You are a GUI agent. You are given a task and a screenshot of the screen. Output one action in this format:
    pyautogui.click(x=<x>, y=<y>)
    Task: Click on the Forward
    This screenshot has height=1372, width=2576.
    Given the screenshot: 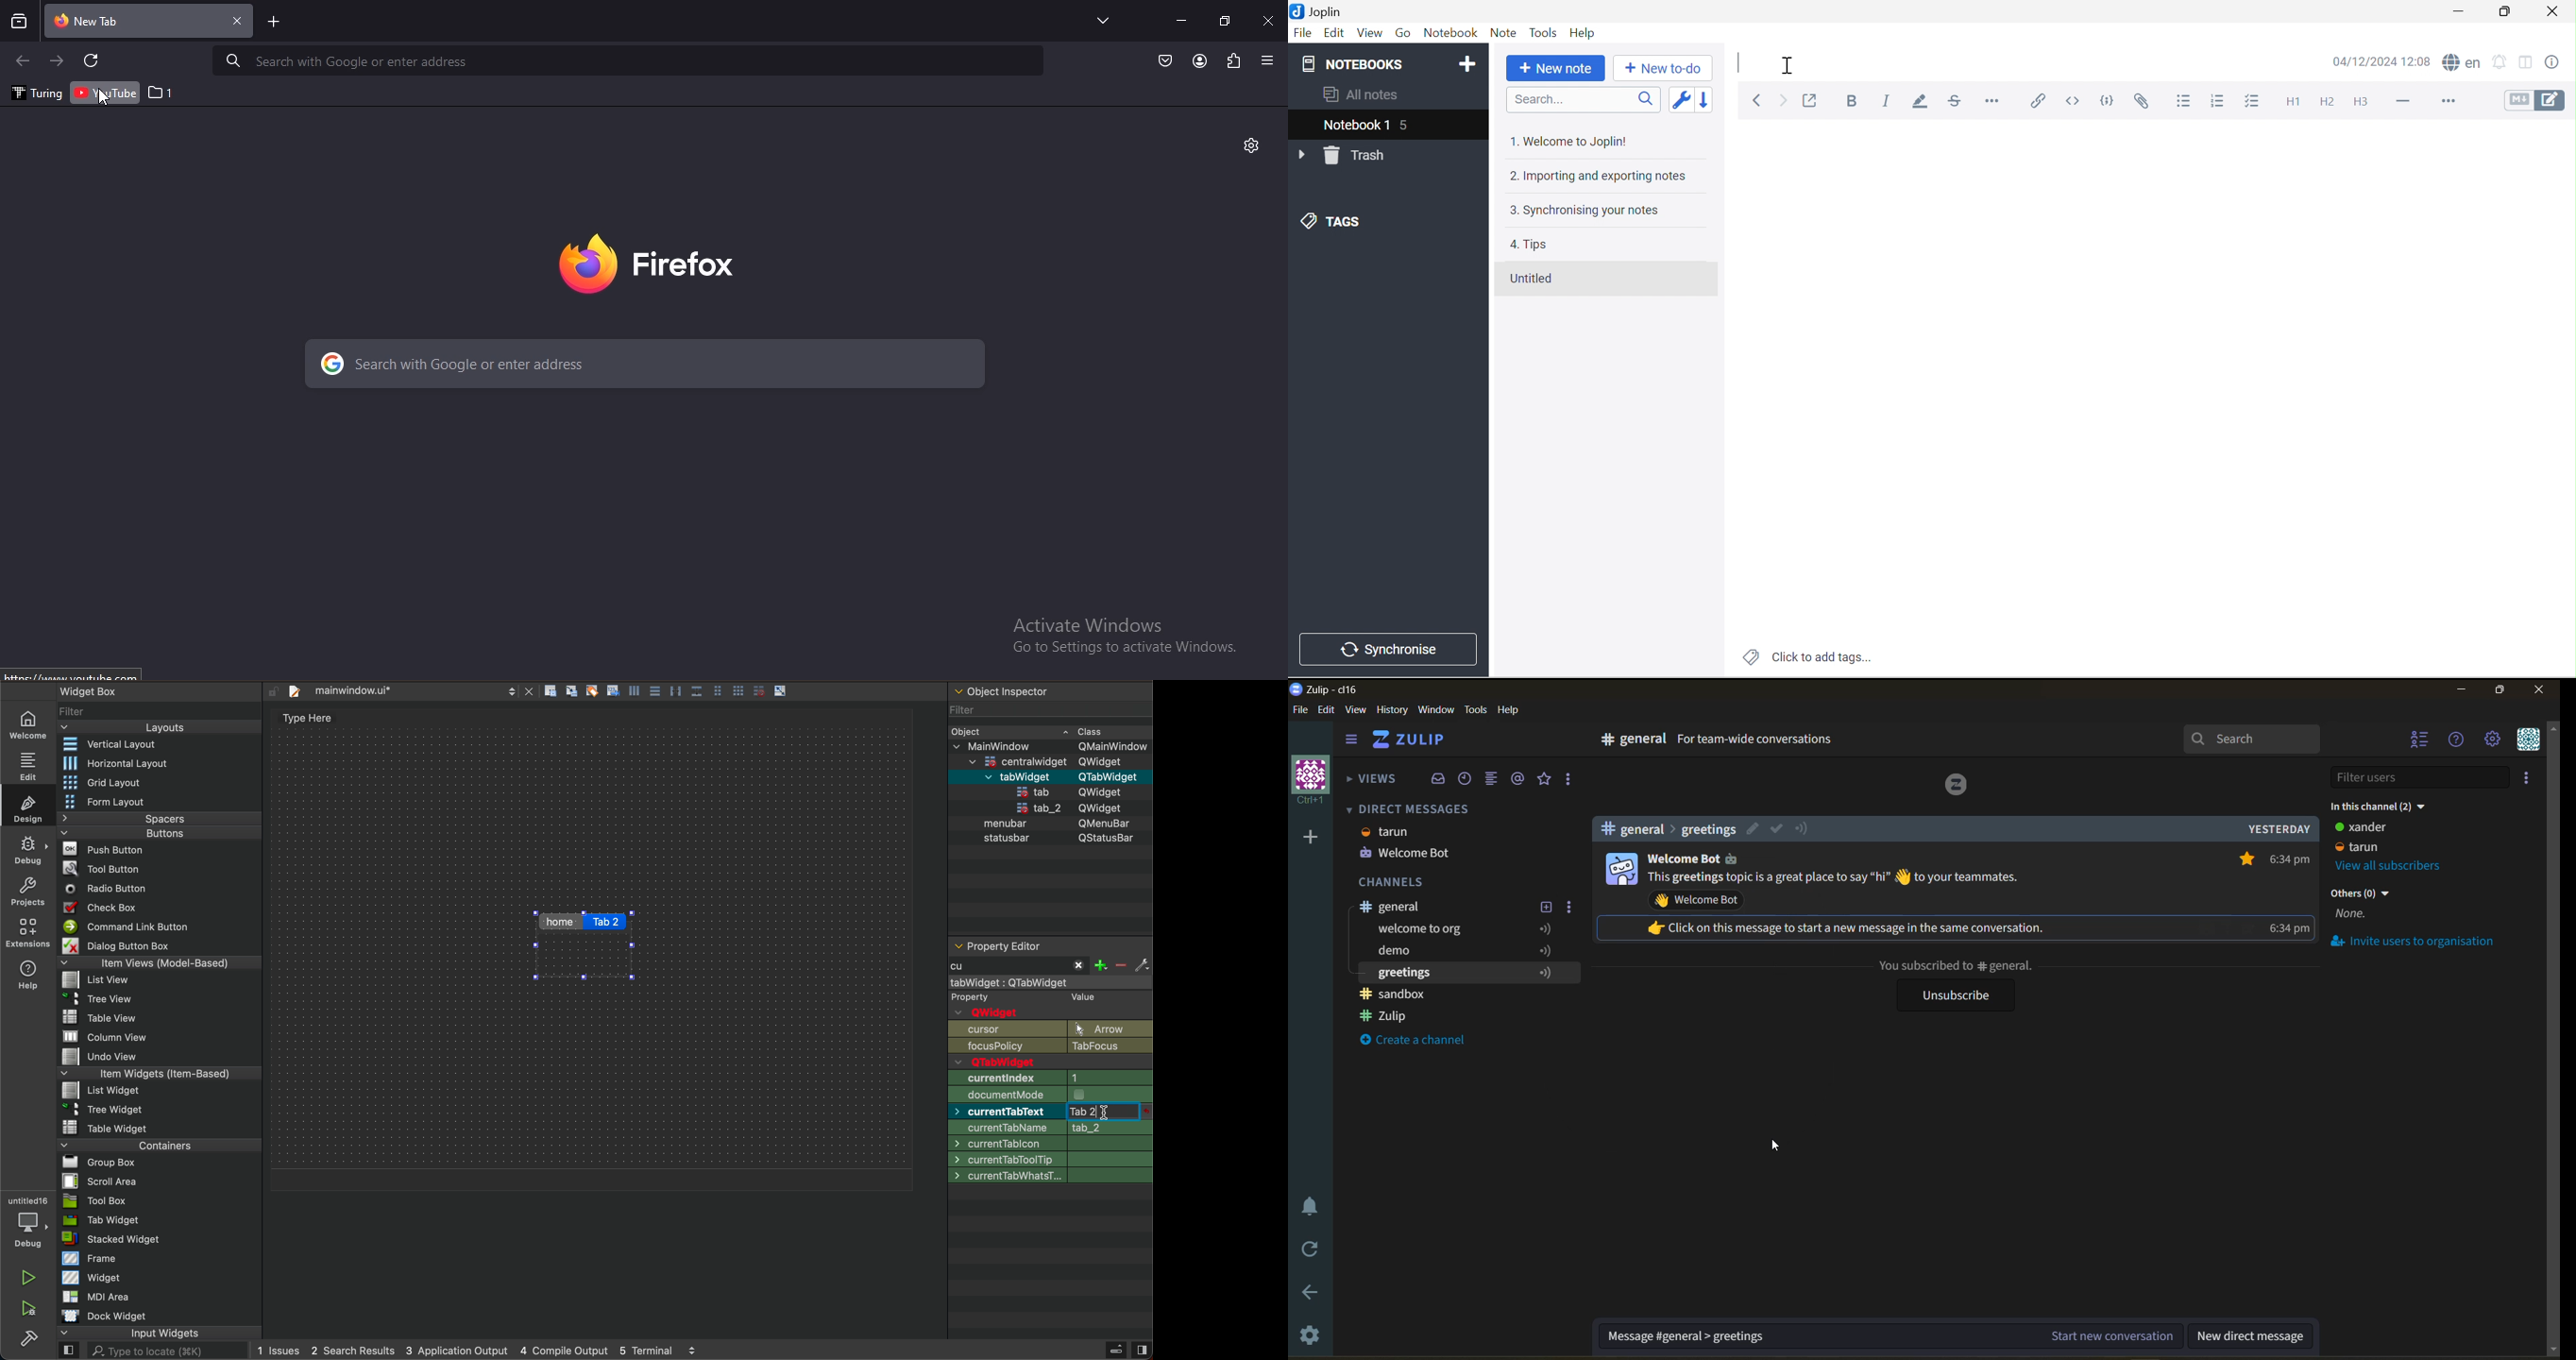 What is the action you would take?
    pyautogui.click(x=1783, y=101)
    